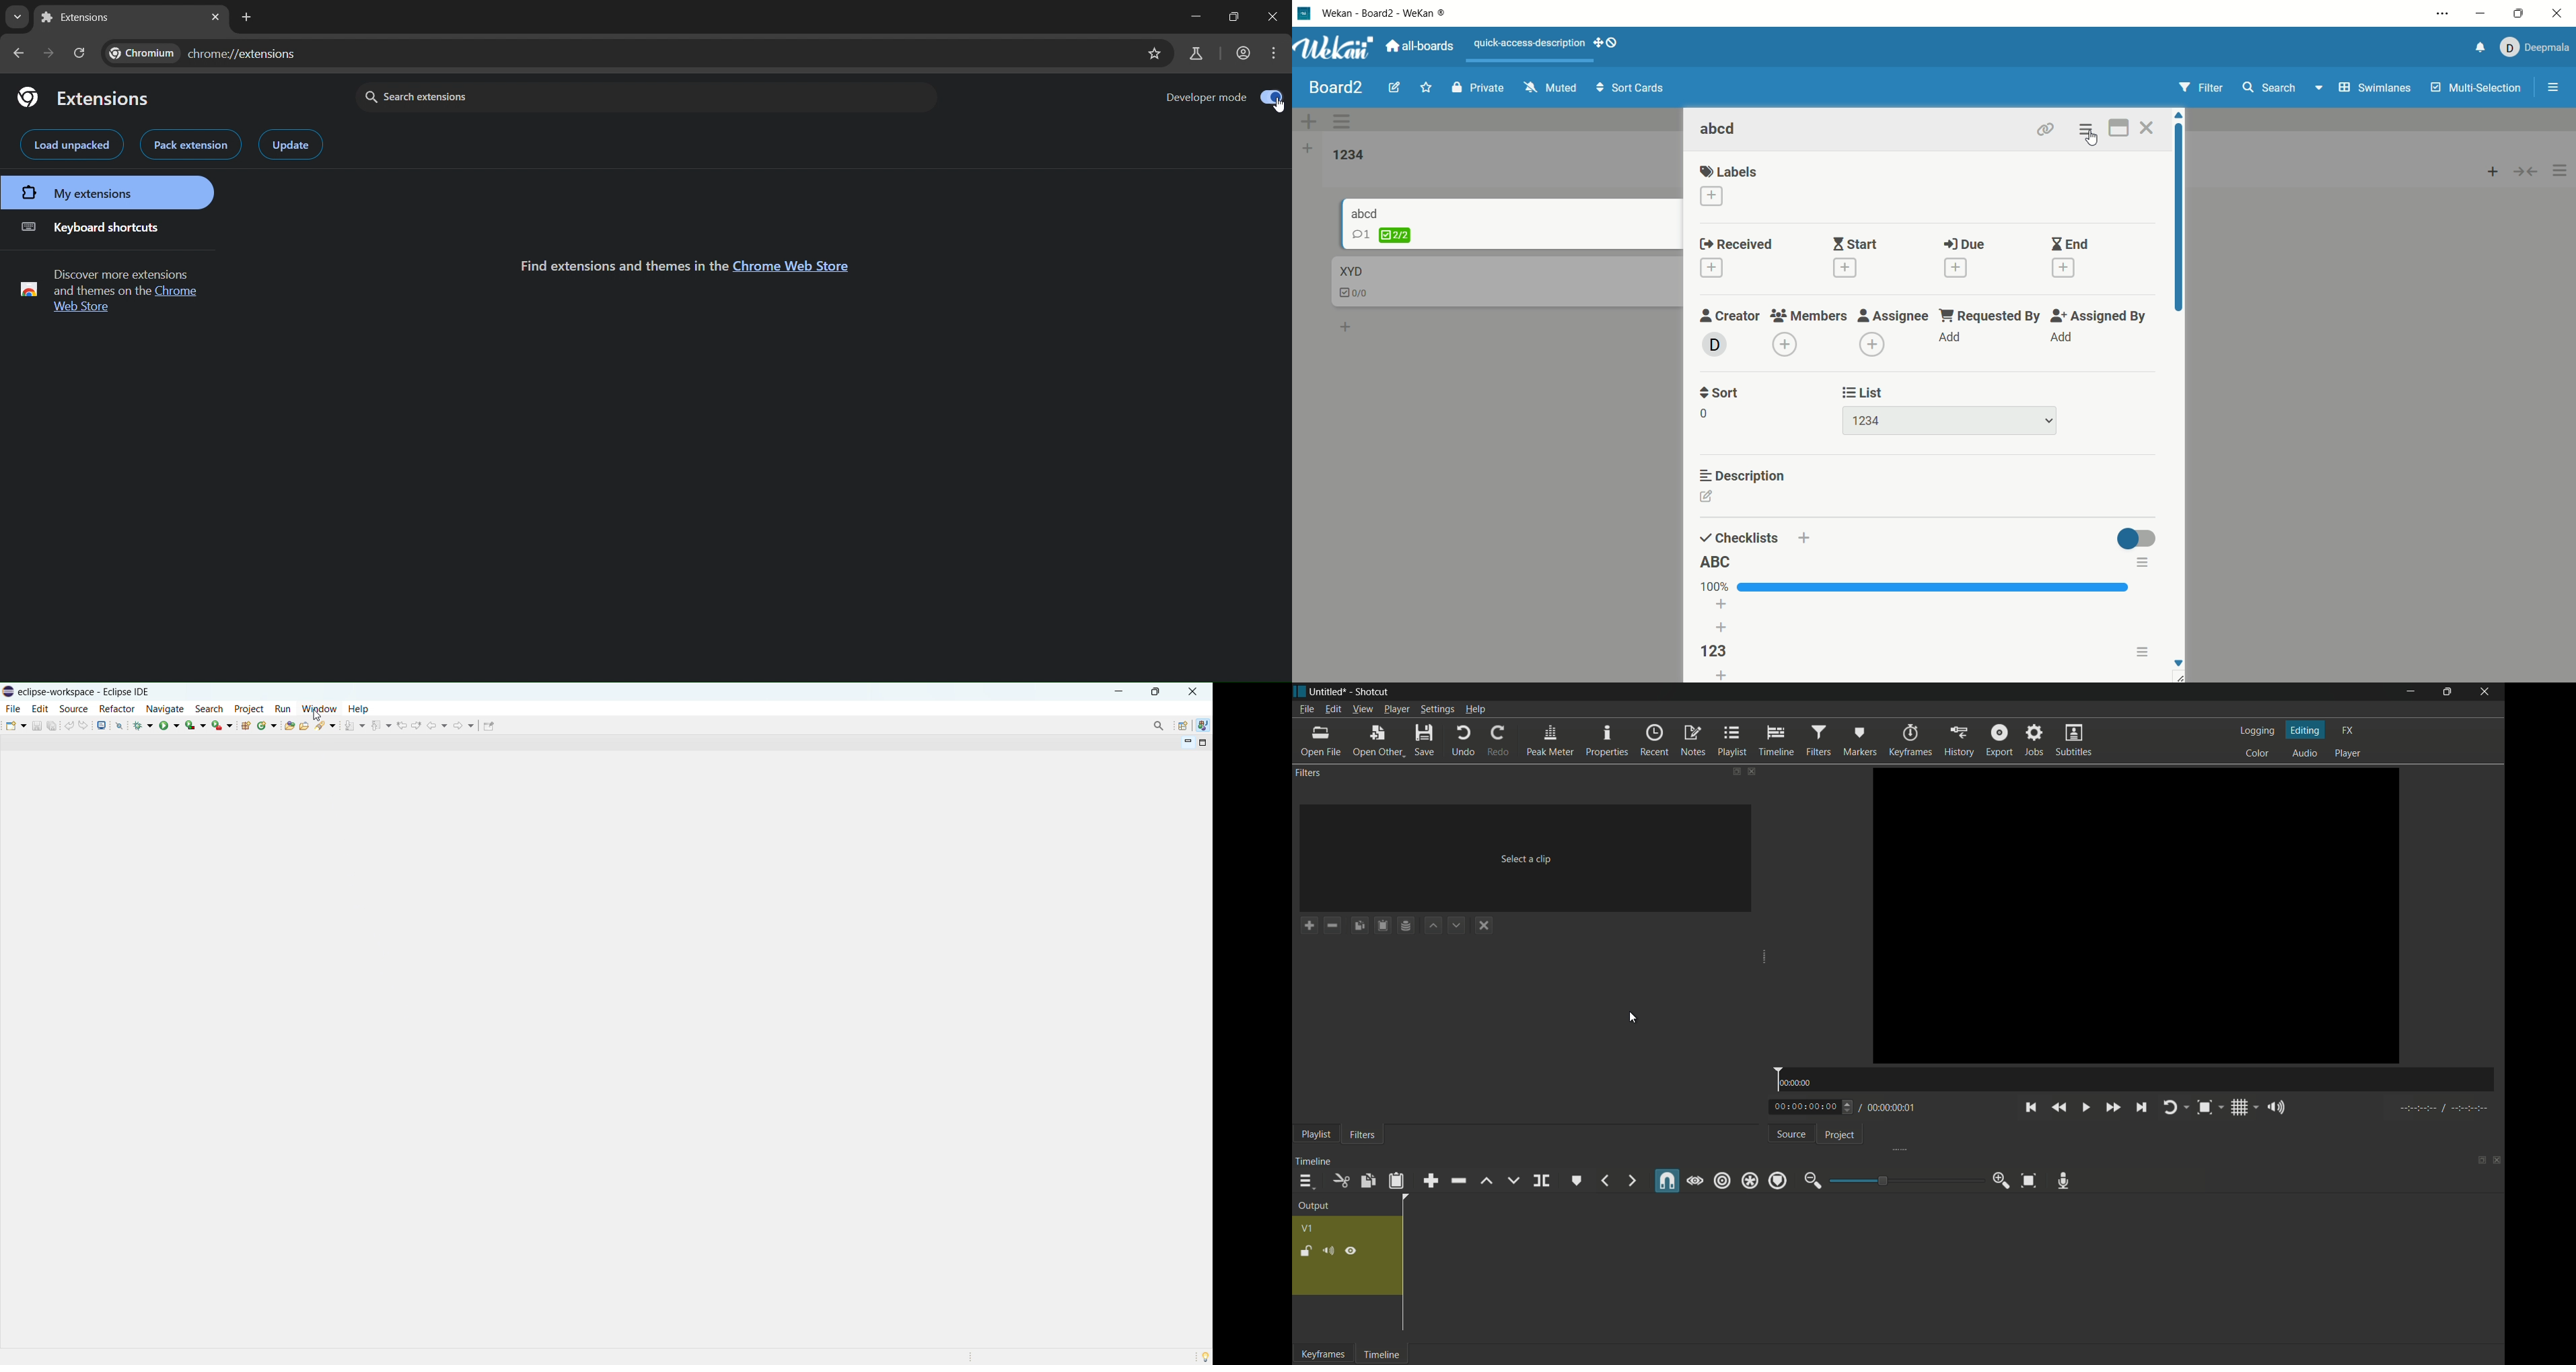  What do you see at coordinates (1729, 186) in the screenshot?
I see `labels` at bounding box center [1729, 186].